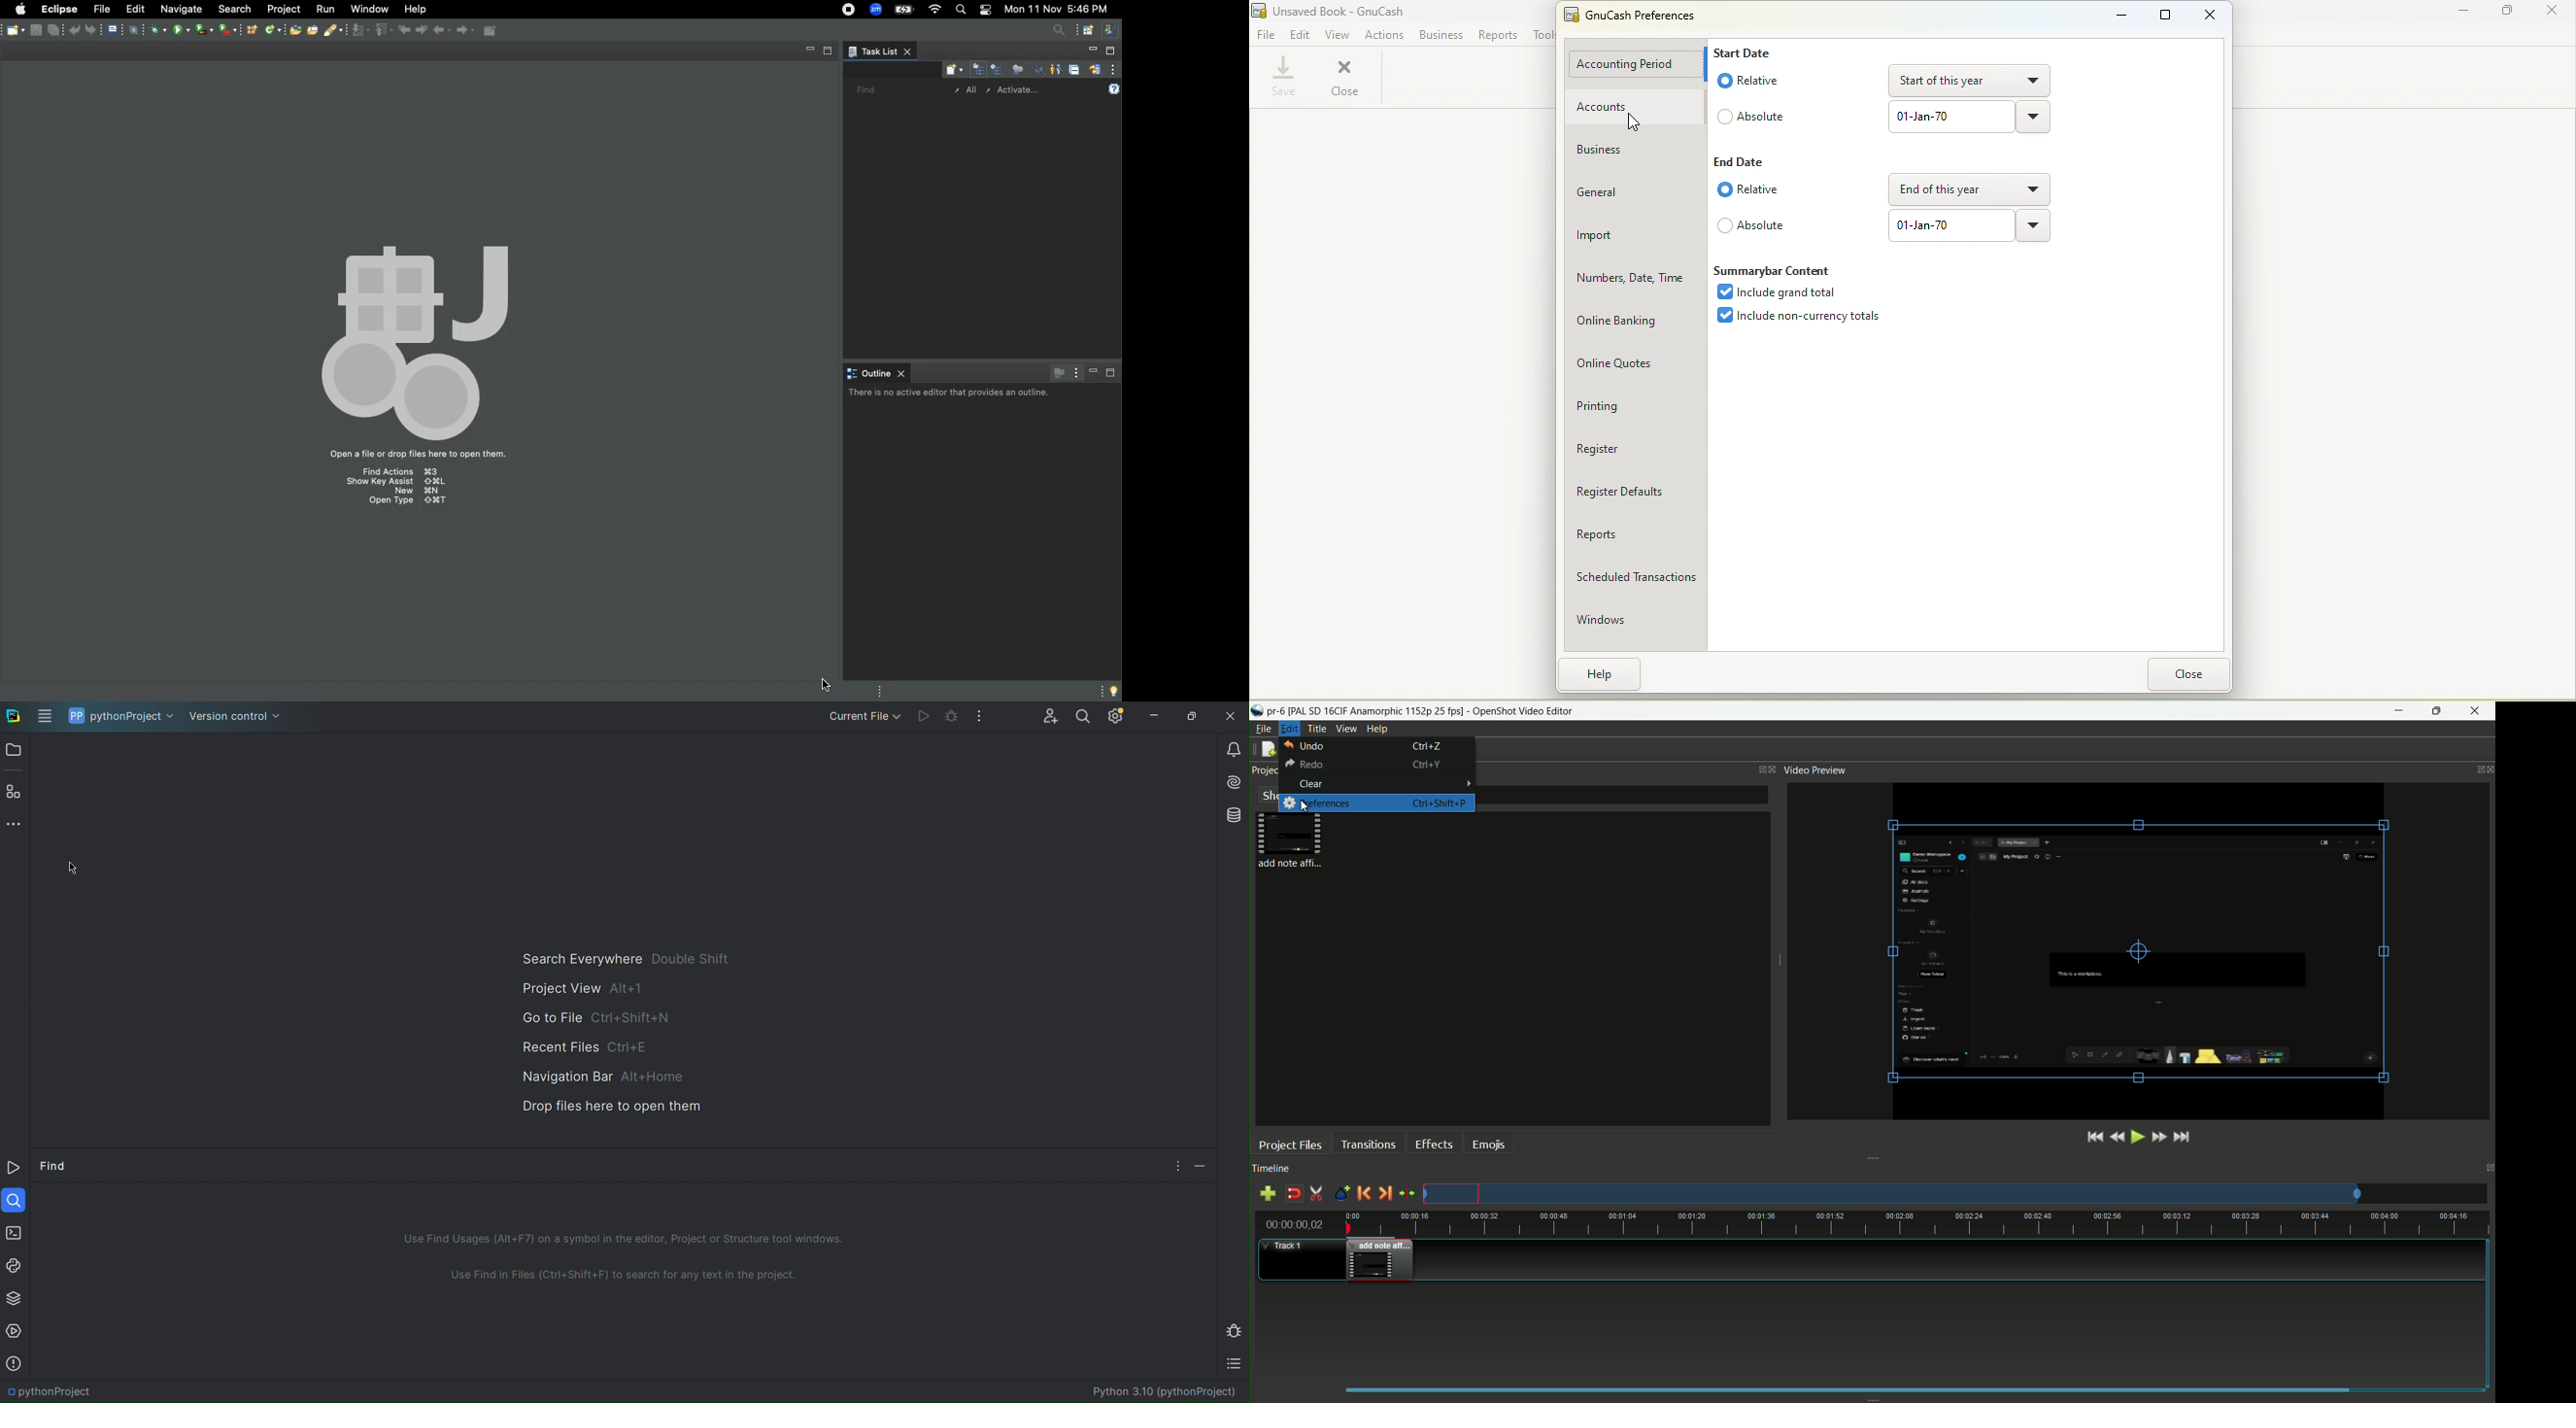  Describe the element at coordinates (1441, 33) in the screenshot. I see `Business` at that location.